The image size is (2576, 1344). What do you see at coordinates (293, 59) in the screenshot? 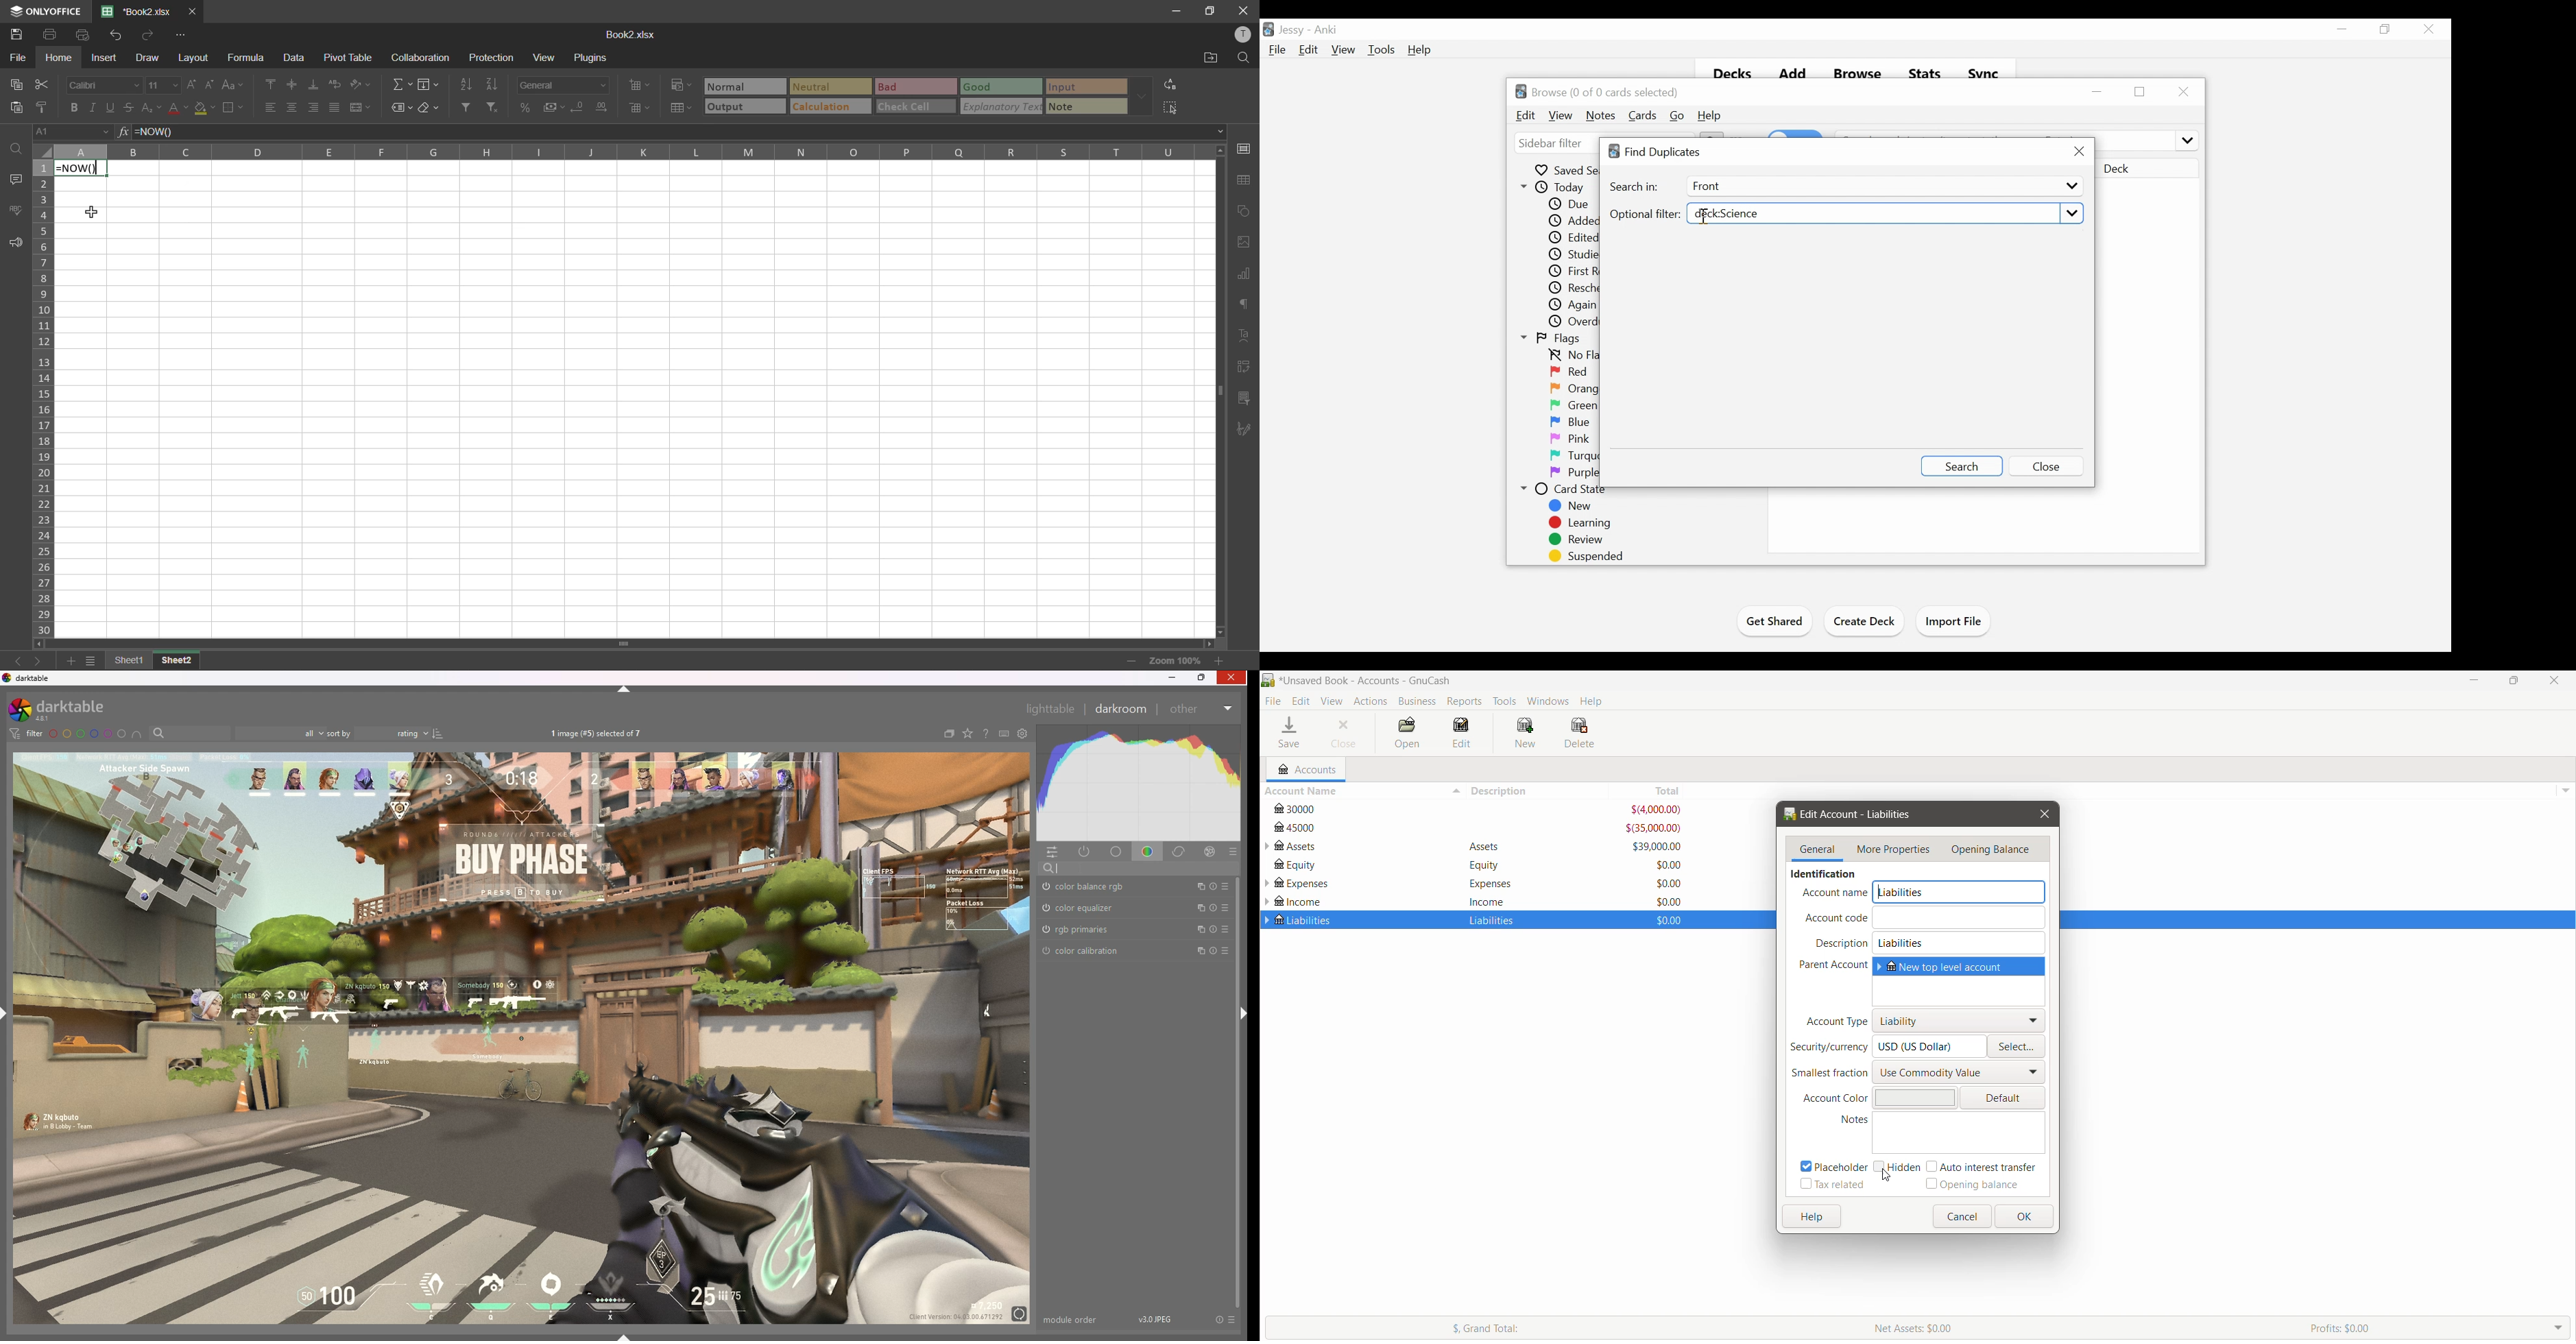
I see `data` at bounding box center [293, 59].